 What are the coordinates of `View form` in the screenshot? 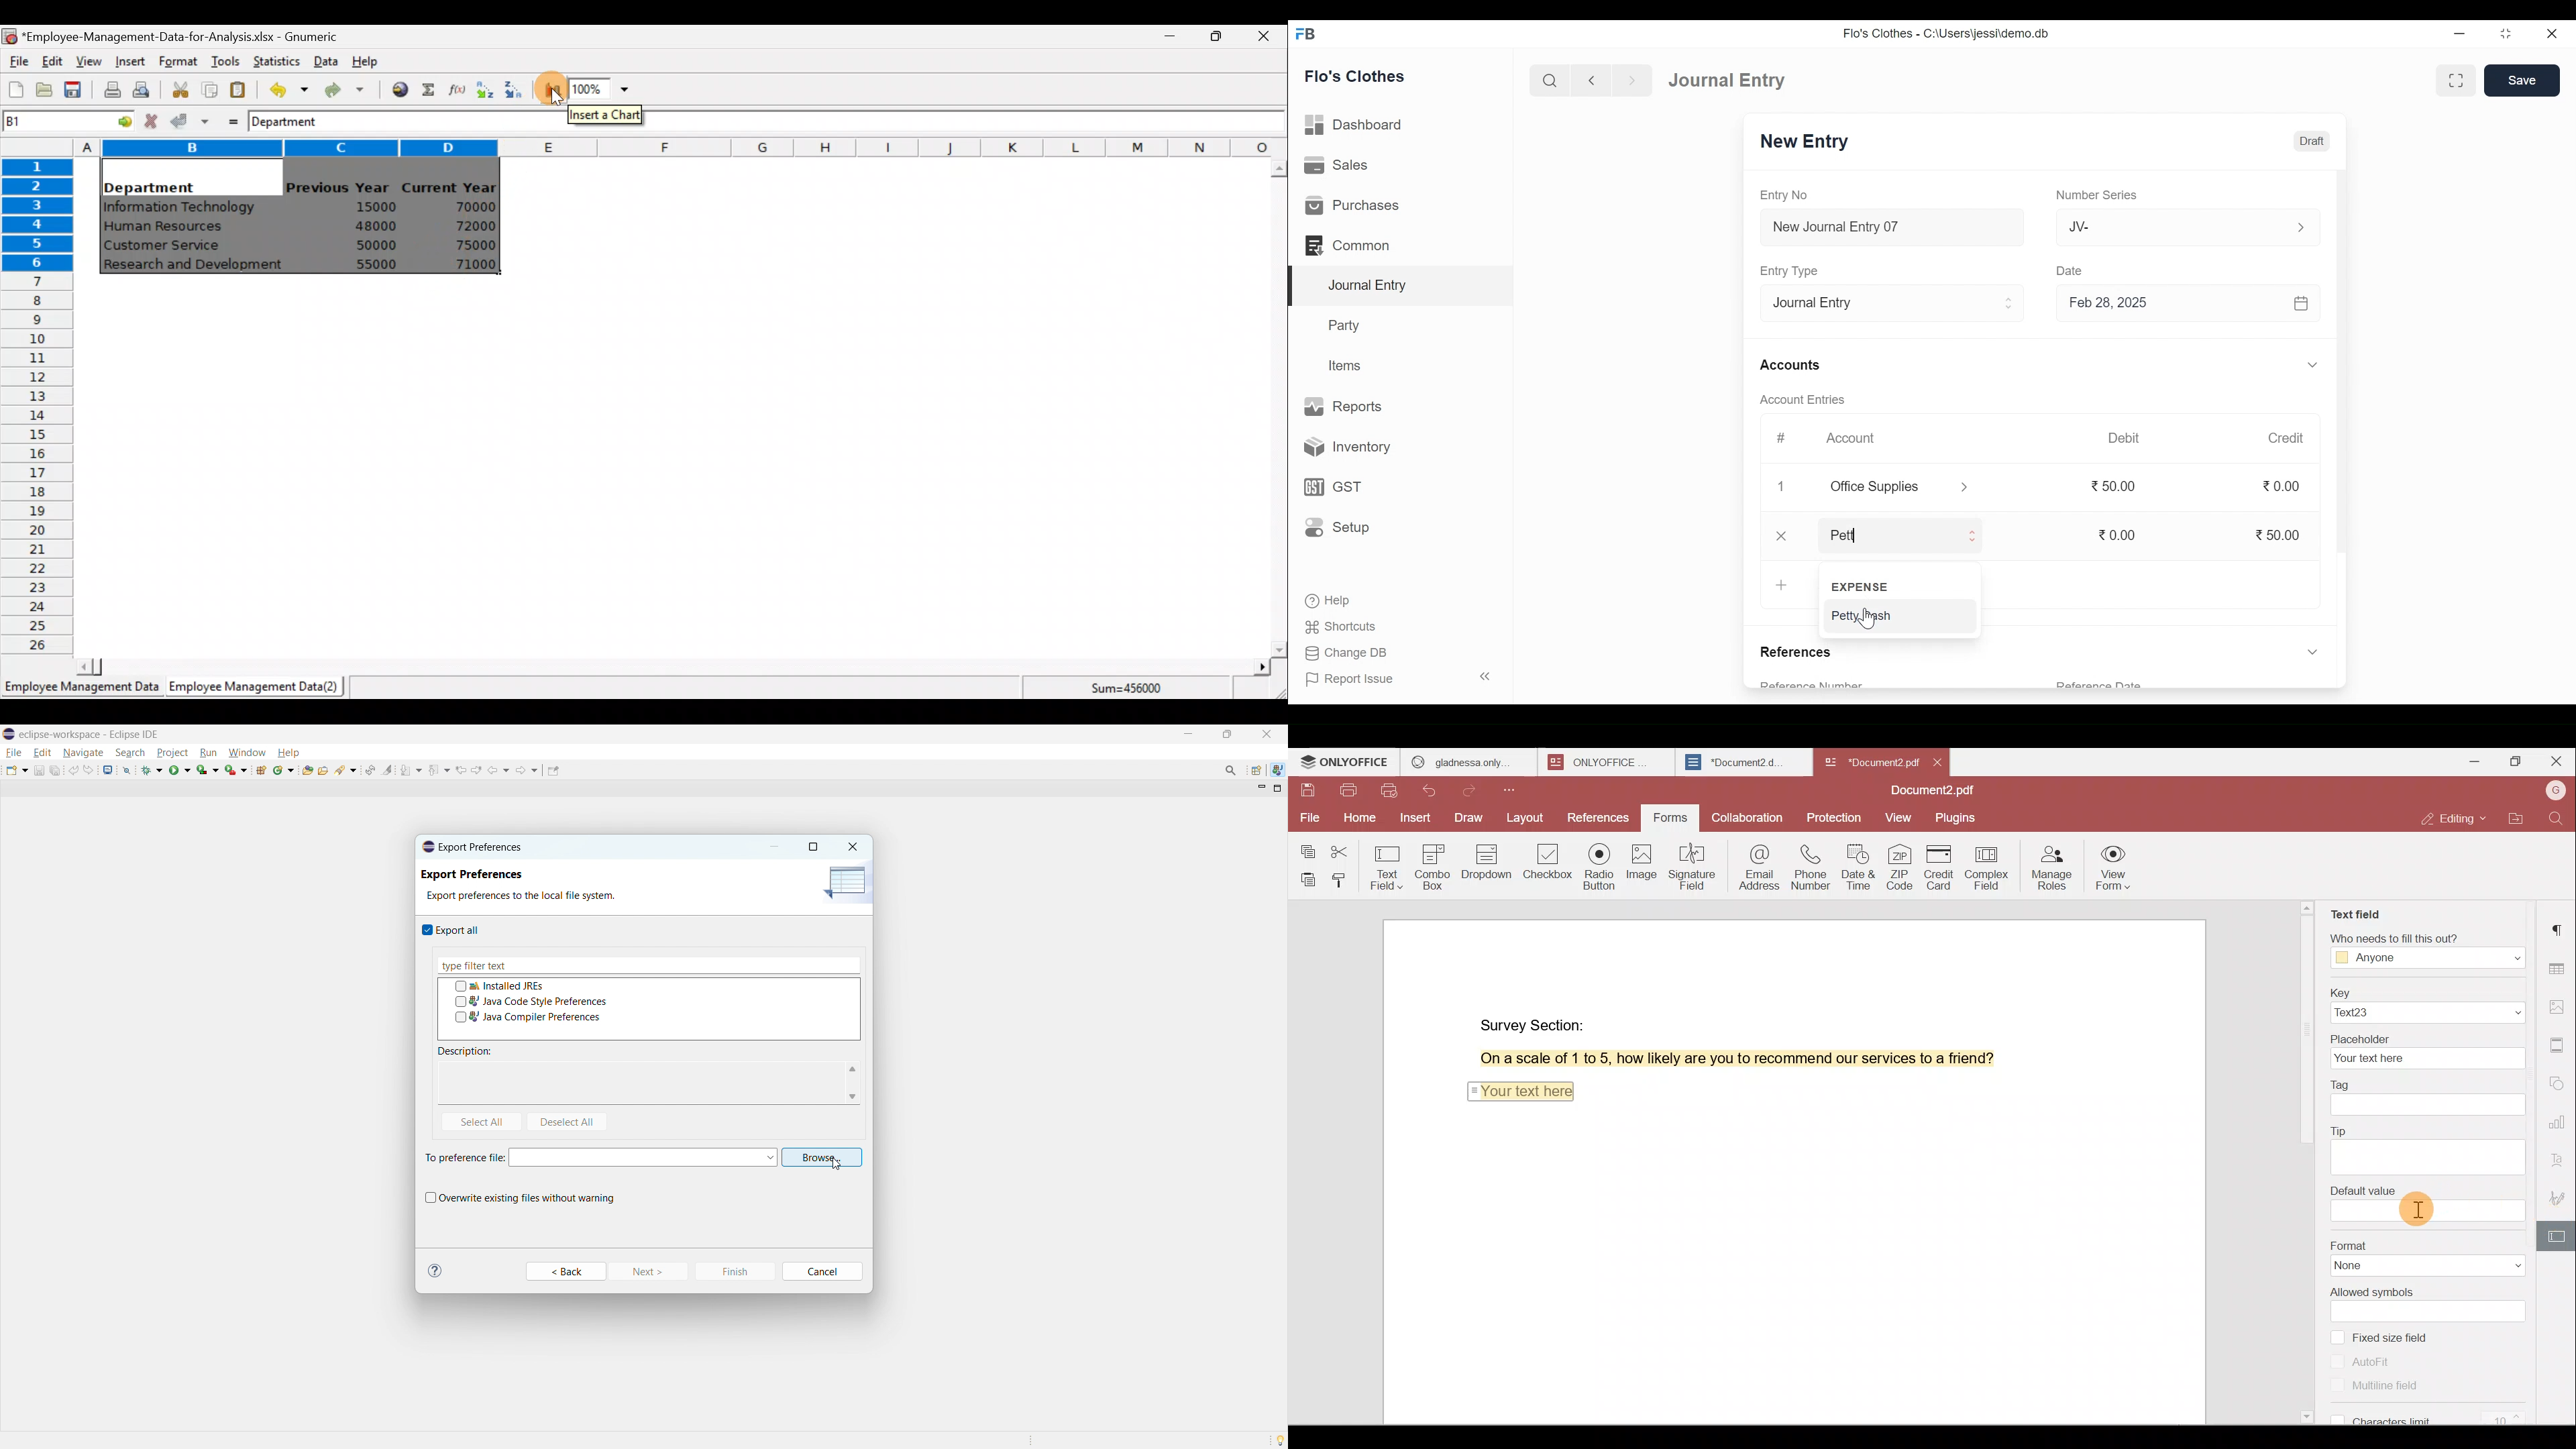 It's located at (2113, 869).